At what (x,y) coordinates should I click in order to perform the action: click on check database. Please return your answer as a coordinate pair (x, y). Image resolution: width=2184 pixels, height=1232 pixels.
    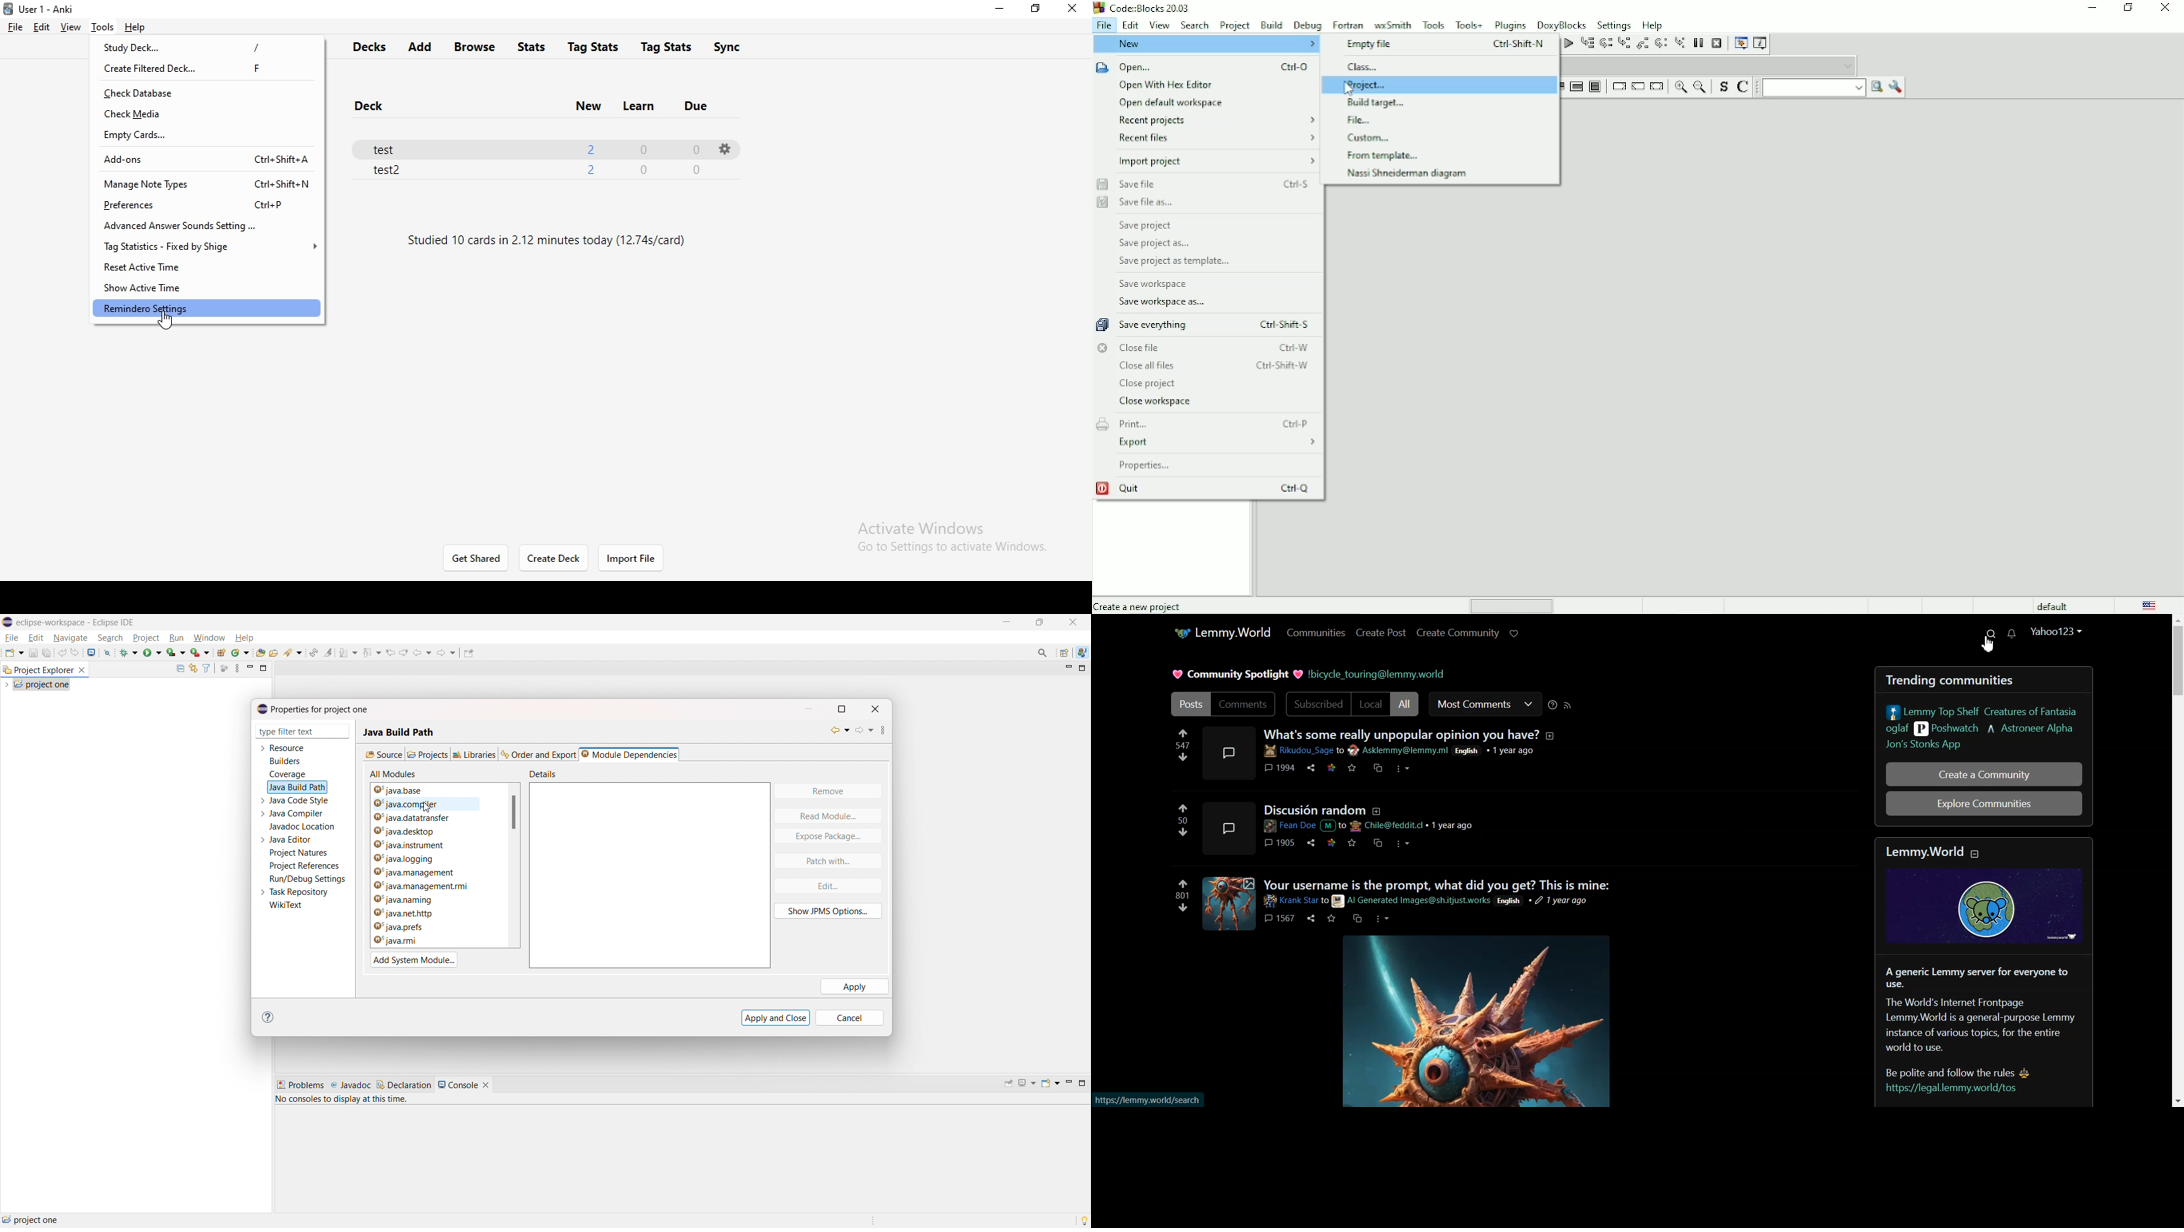
    Looking at the image, I should click on (205, 95).